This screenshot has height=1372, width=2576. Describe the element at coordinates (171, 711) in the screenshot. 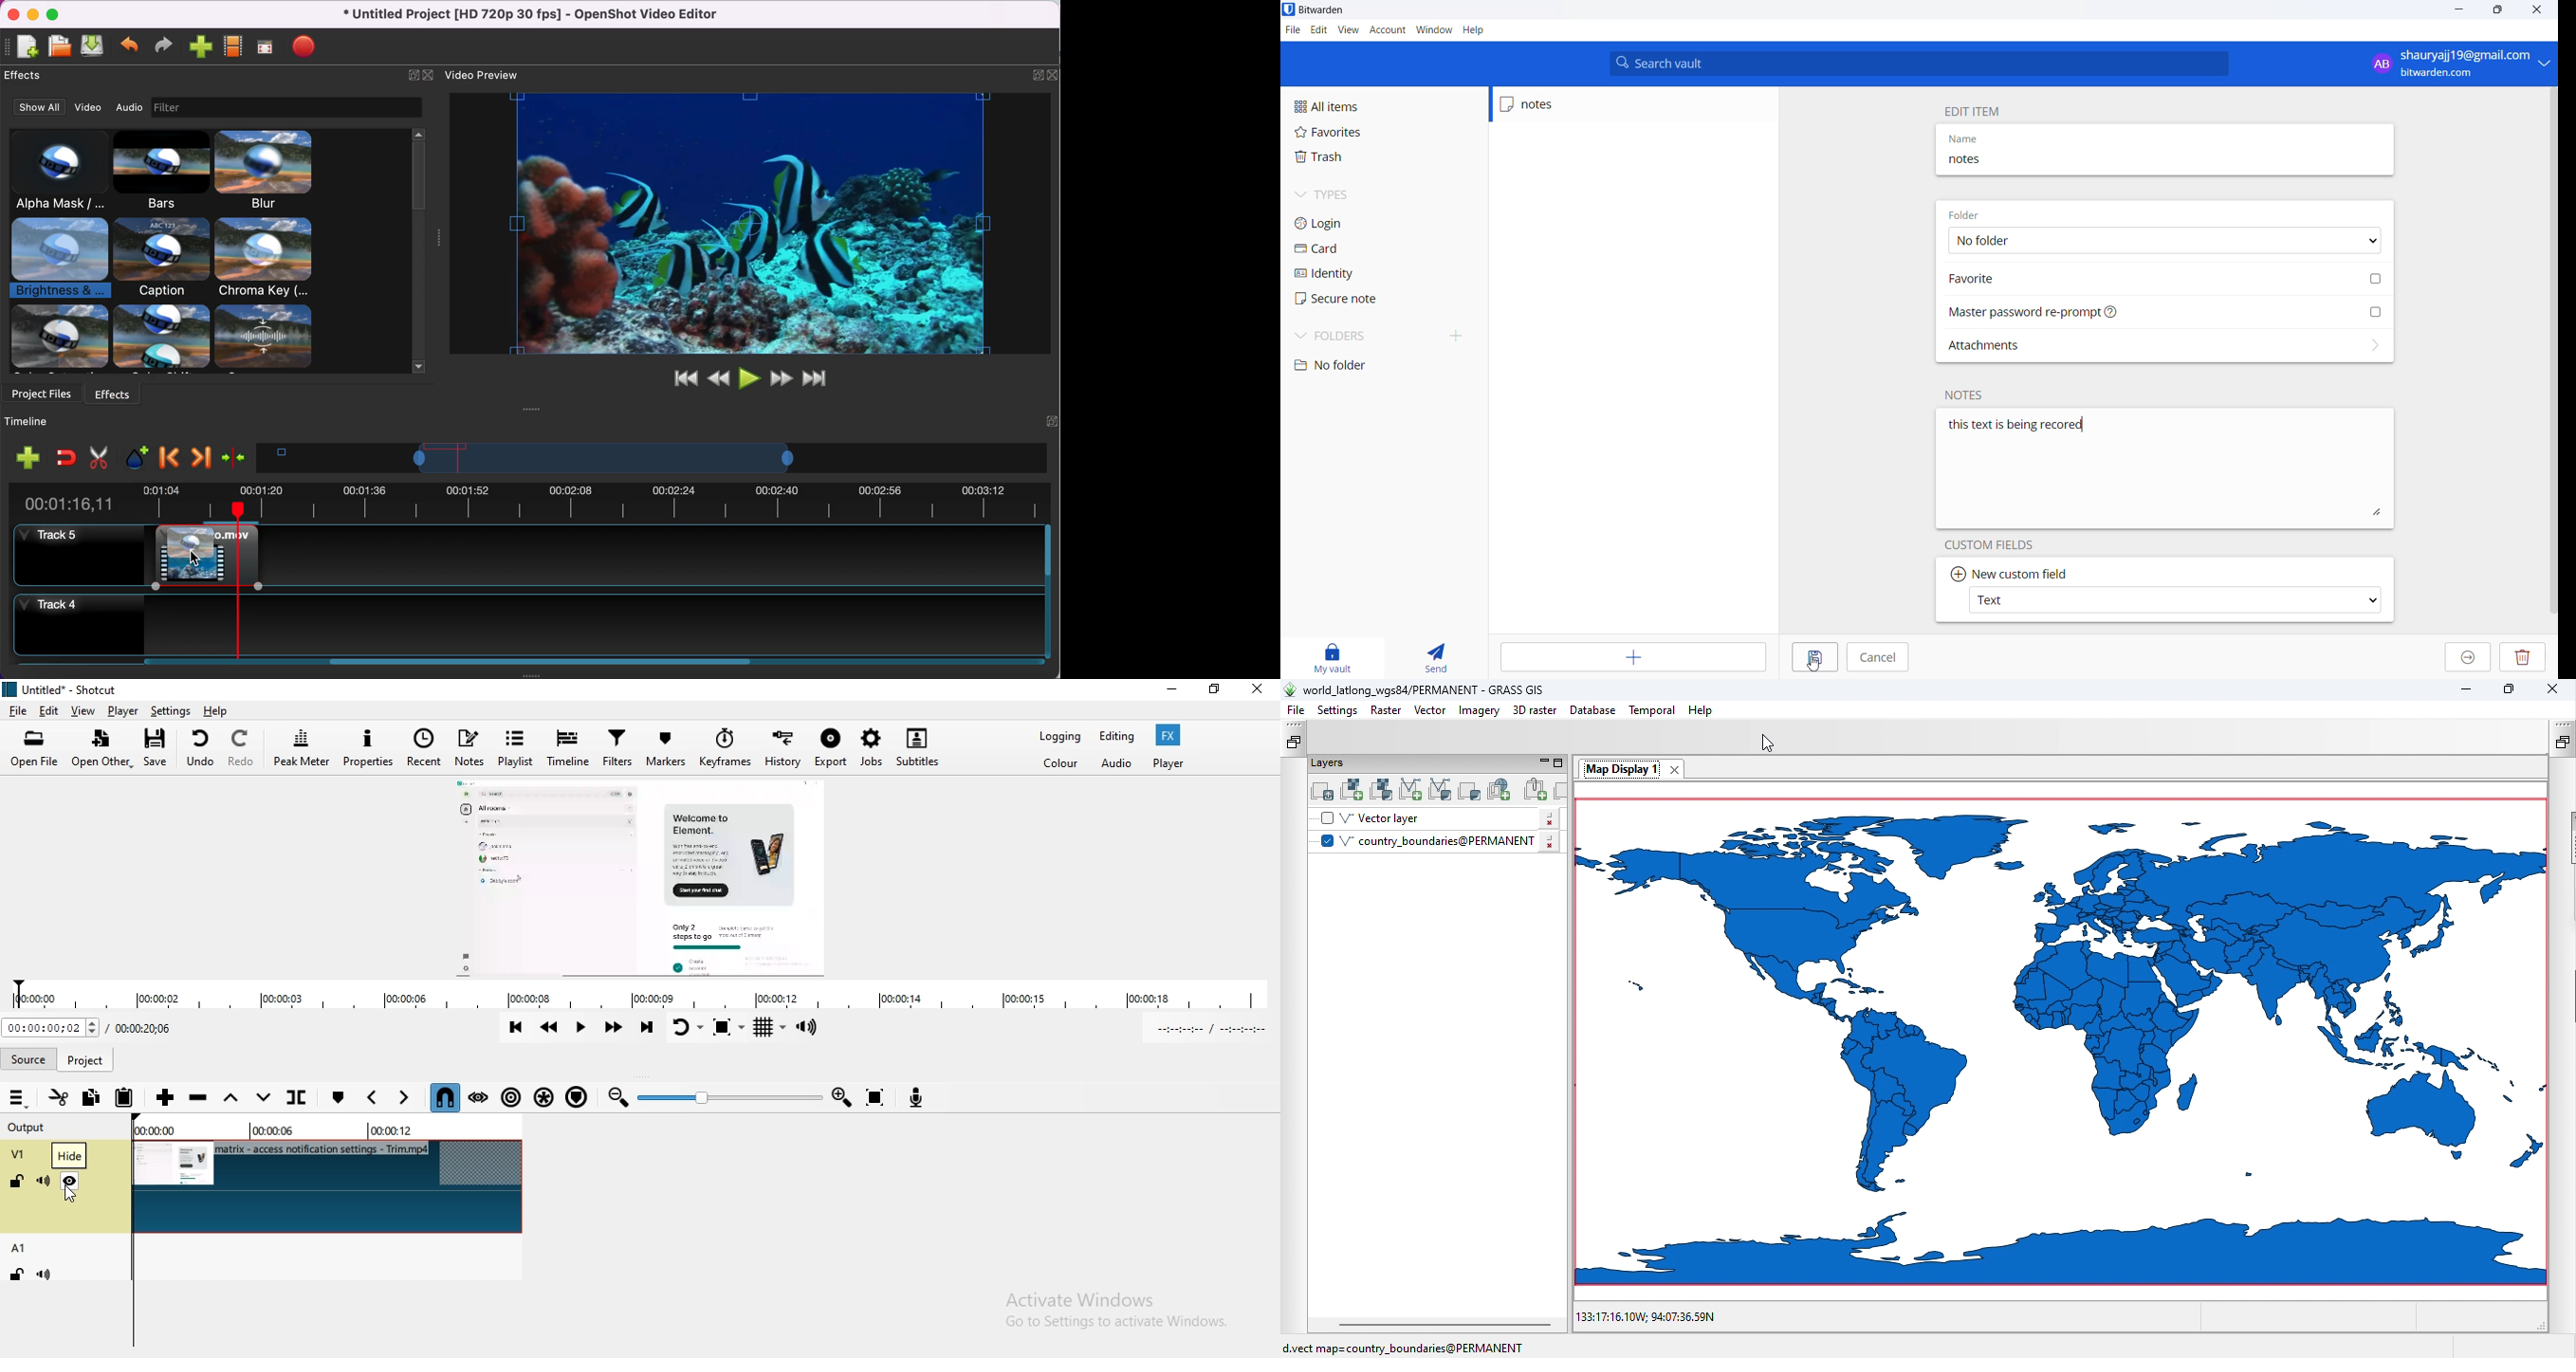

I see `Settings` at that location.